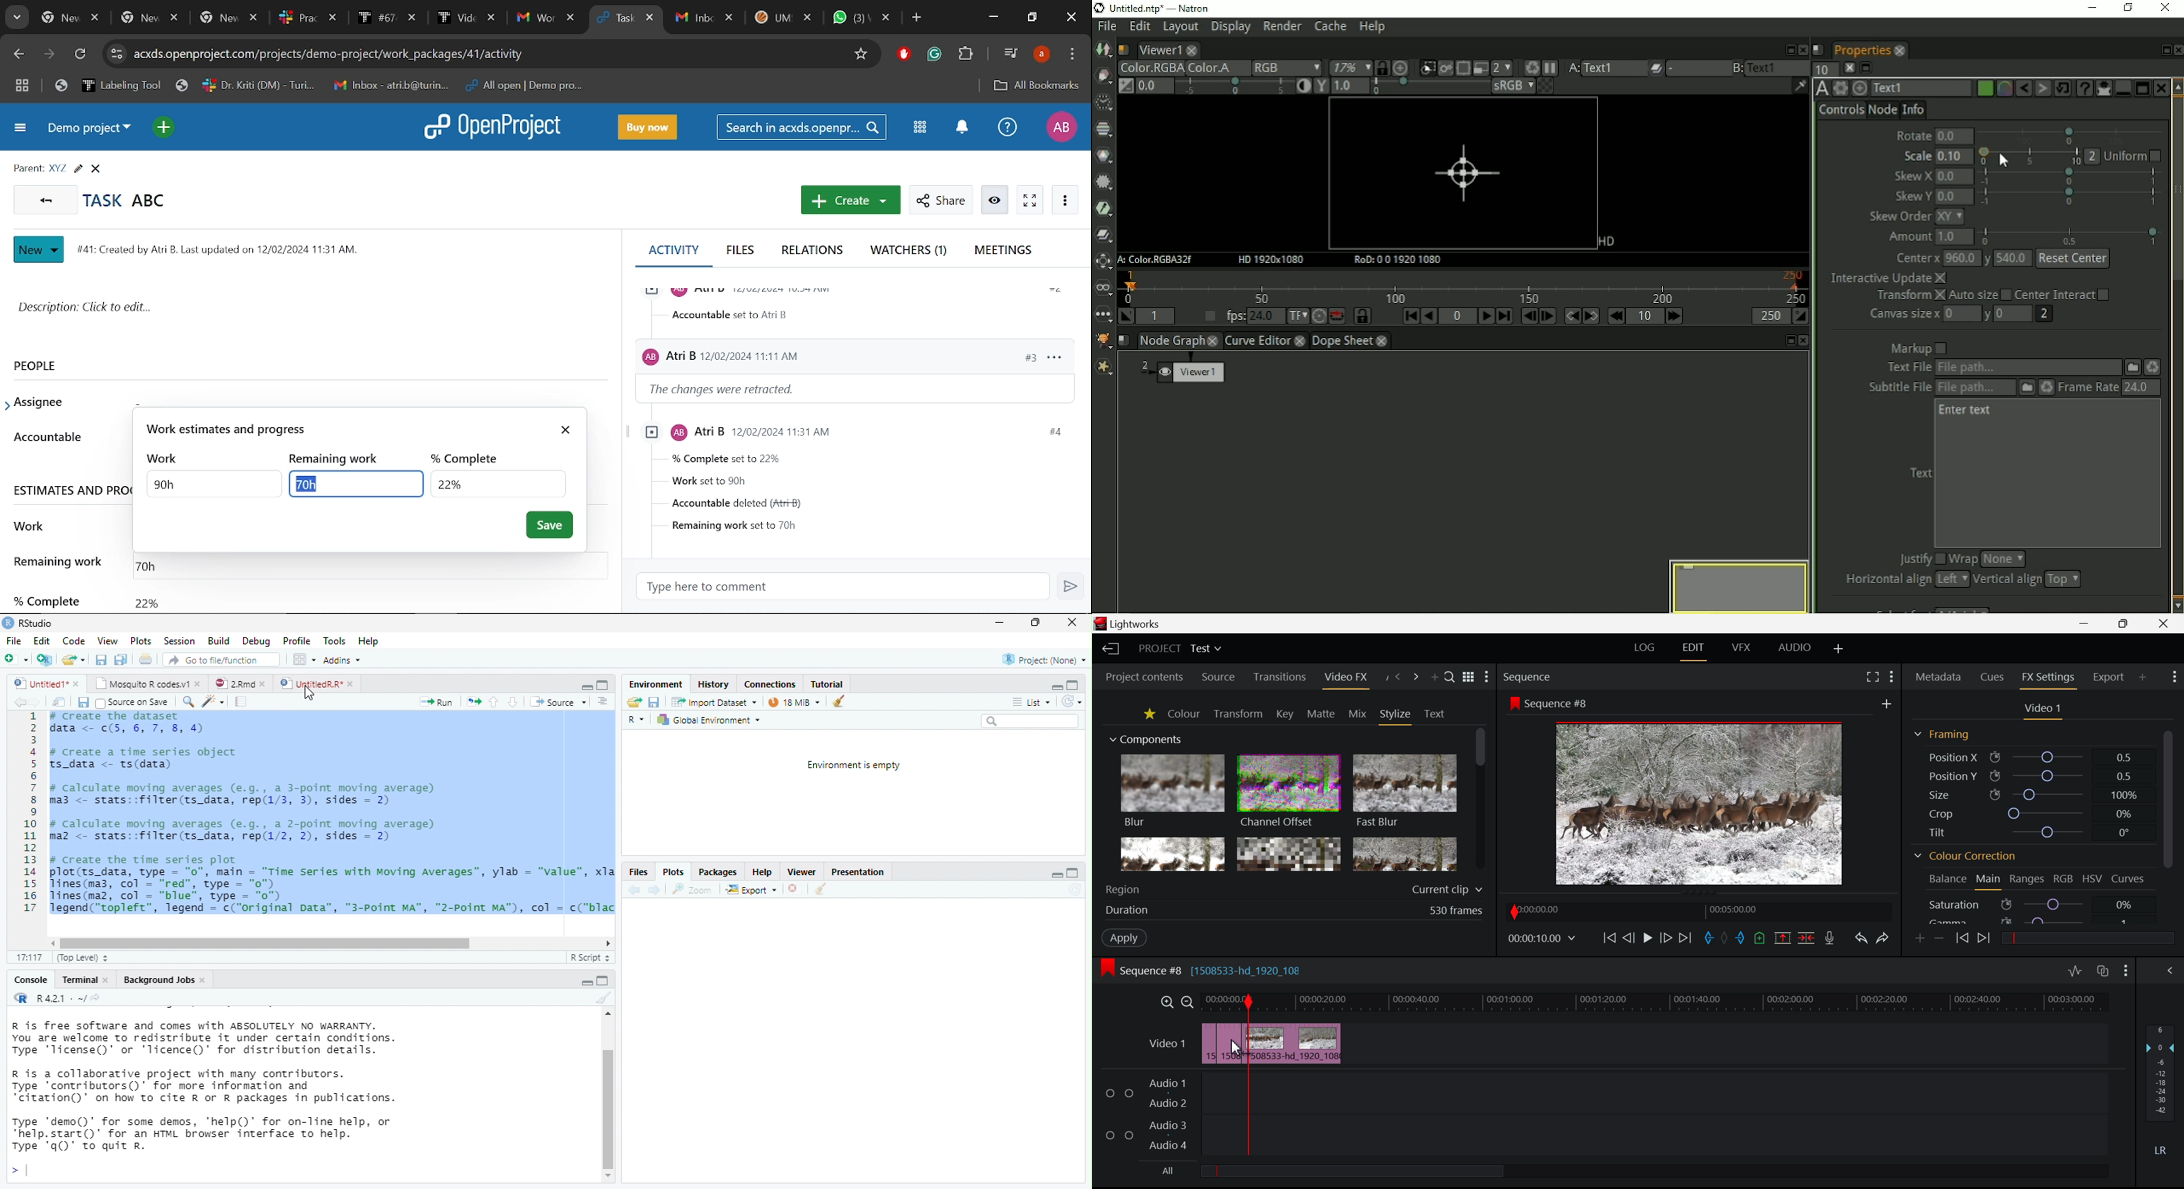  What do you see at coordinates (839, 700) in the screenshot?
I see `clear` at bounding box center [839, 700].